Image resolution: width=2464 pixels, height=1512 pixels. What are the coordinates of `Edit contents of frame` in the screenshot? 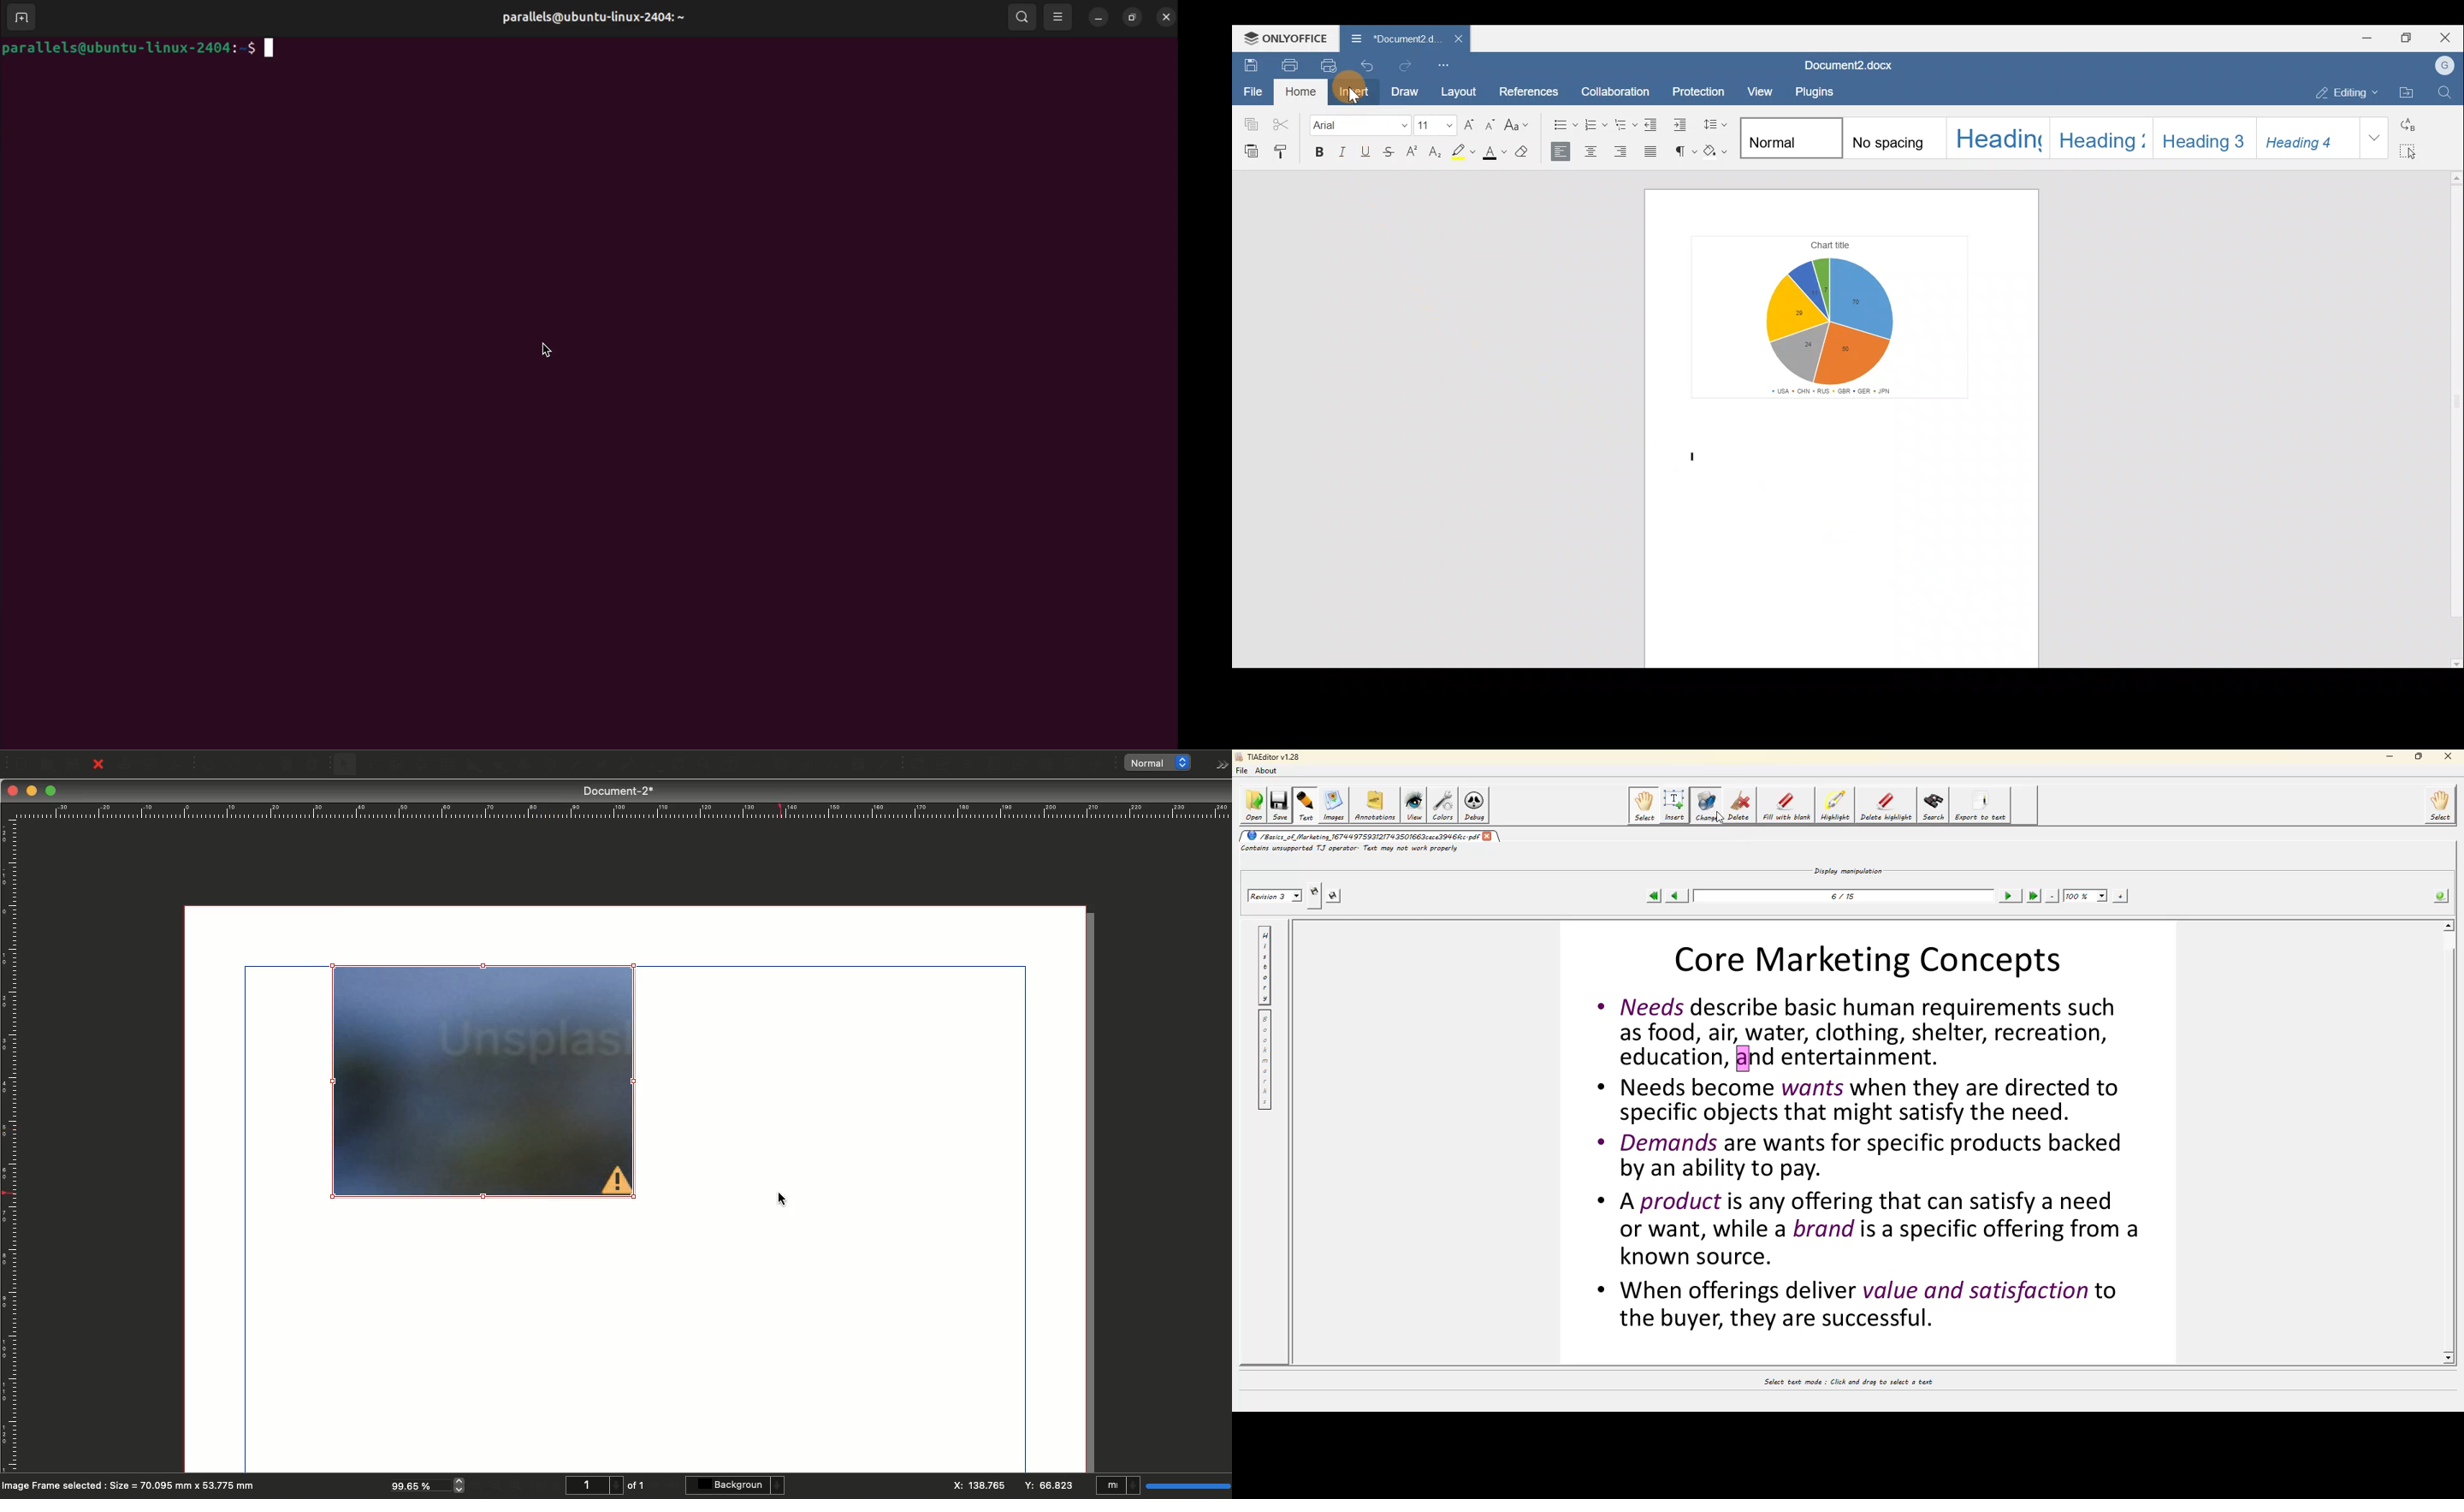 It's located at (713, 766).